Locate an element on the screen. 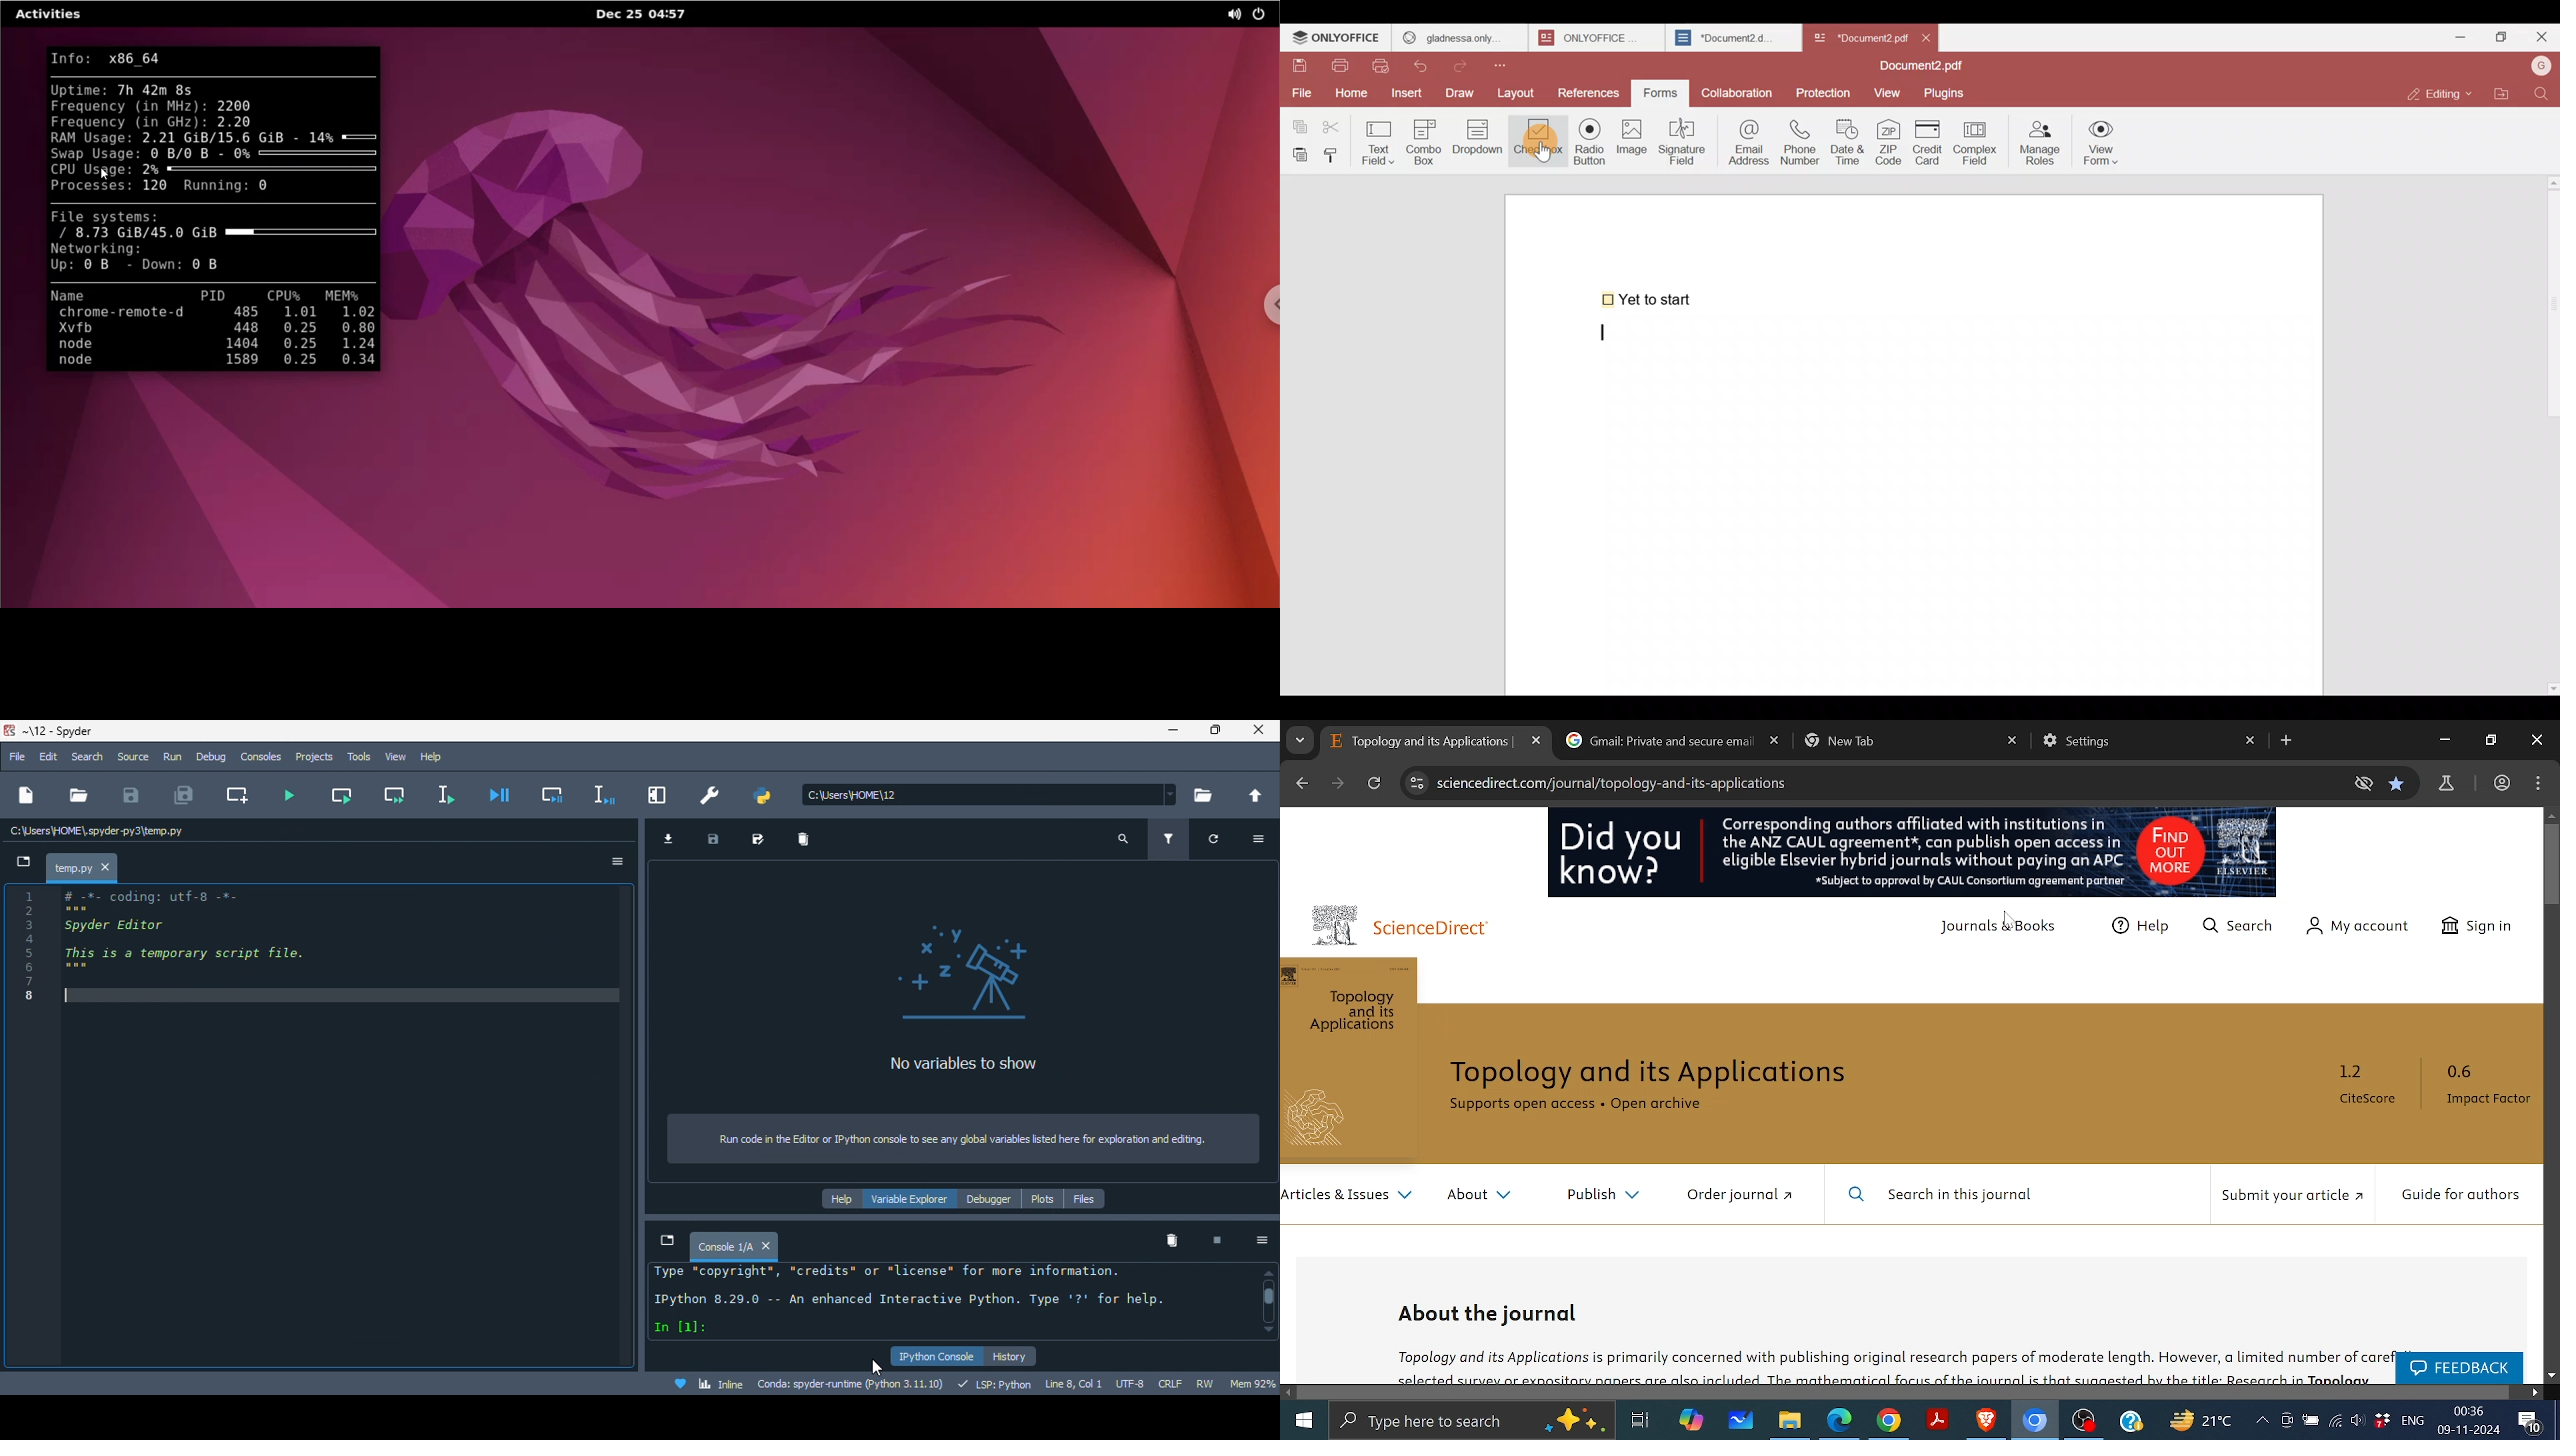 This screenshot has height=1456, width=2576. hide is located at coordinates (2362, 783).